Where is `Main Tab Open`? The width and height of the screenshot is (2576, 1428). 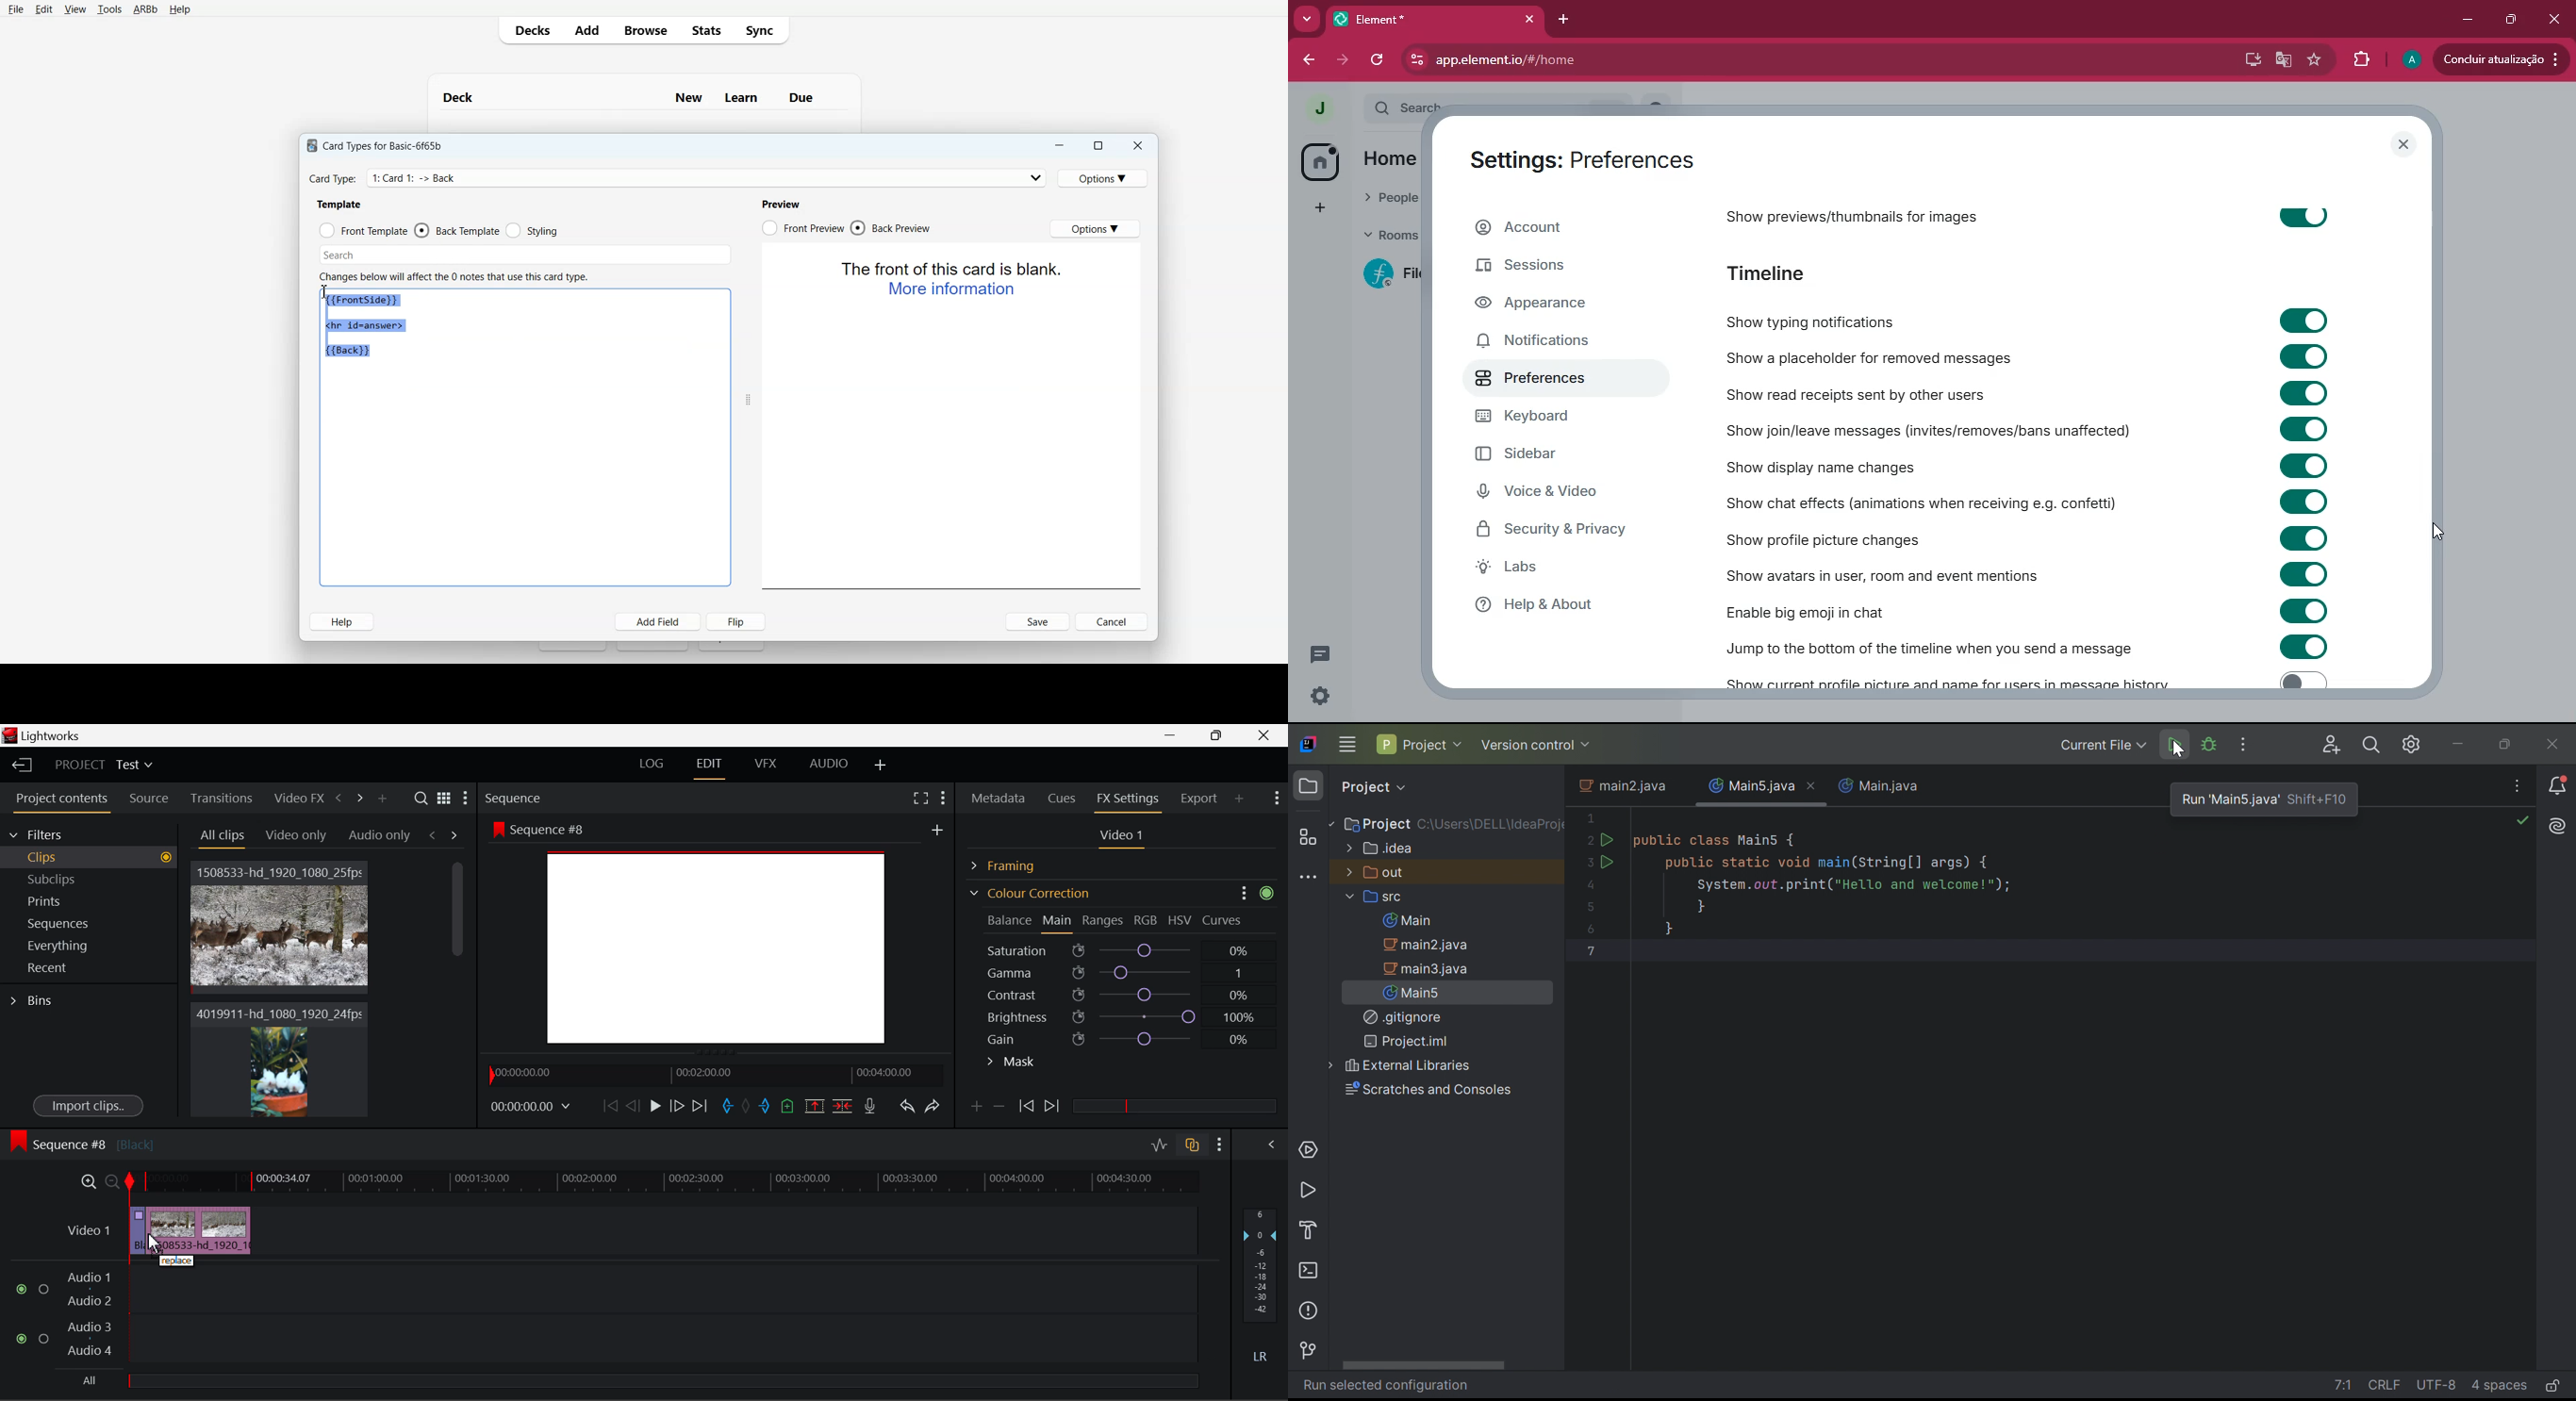 Main Tab Open is located at coordinates (1058, 922).